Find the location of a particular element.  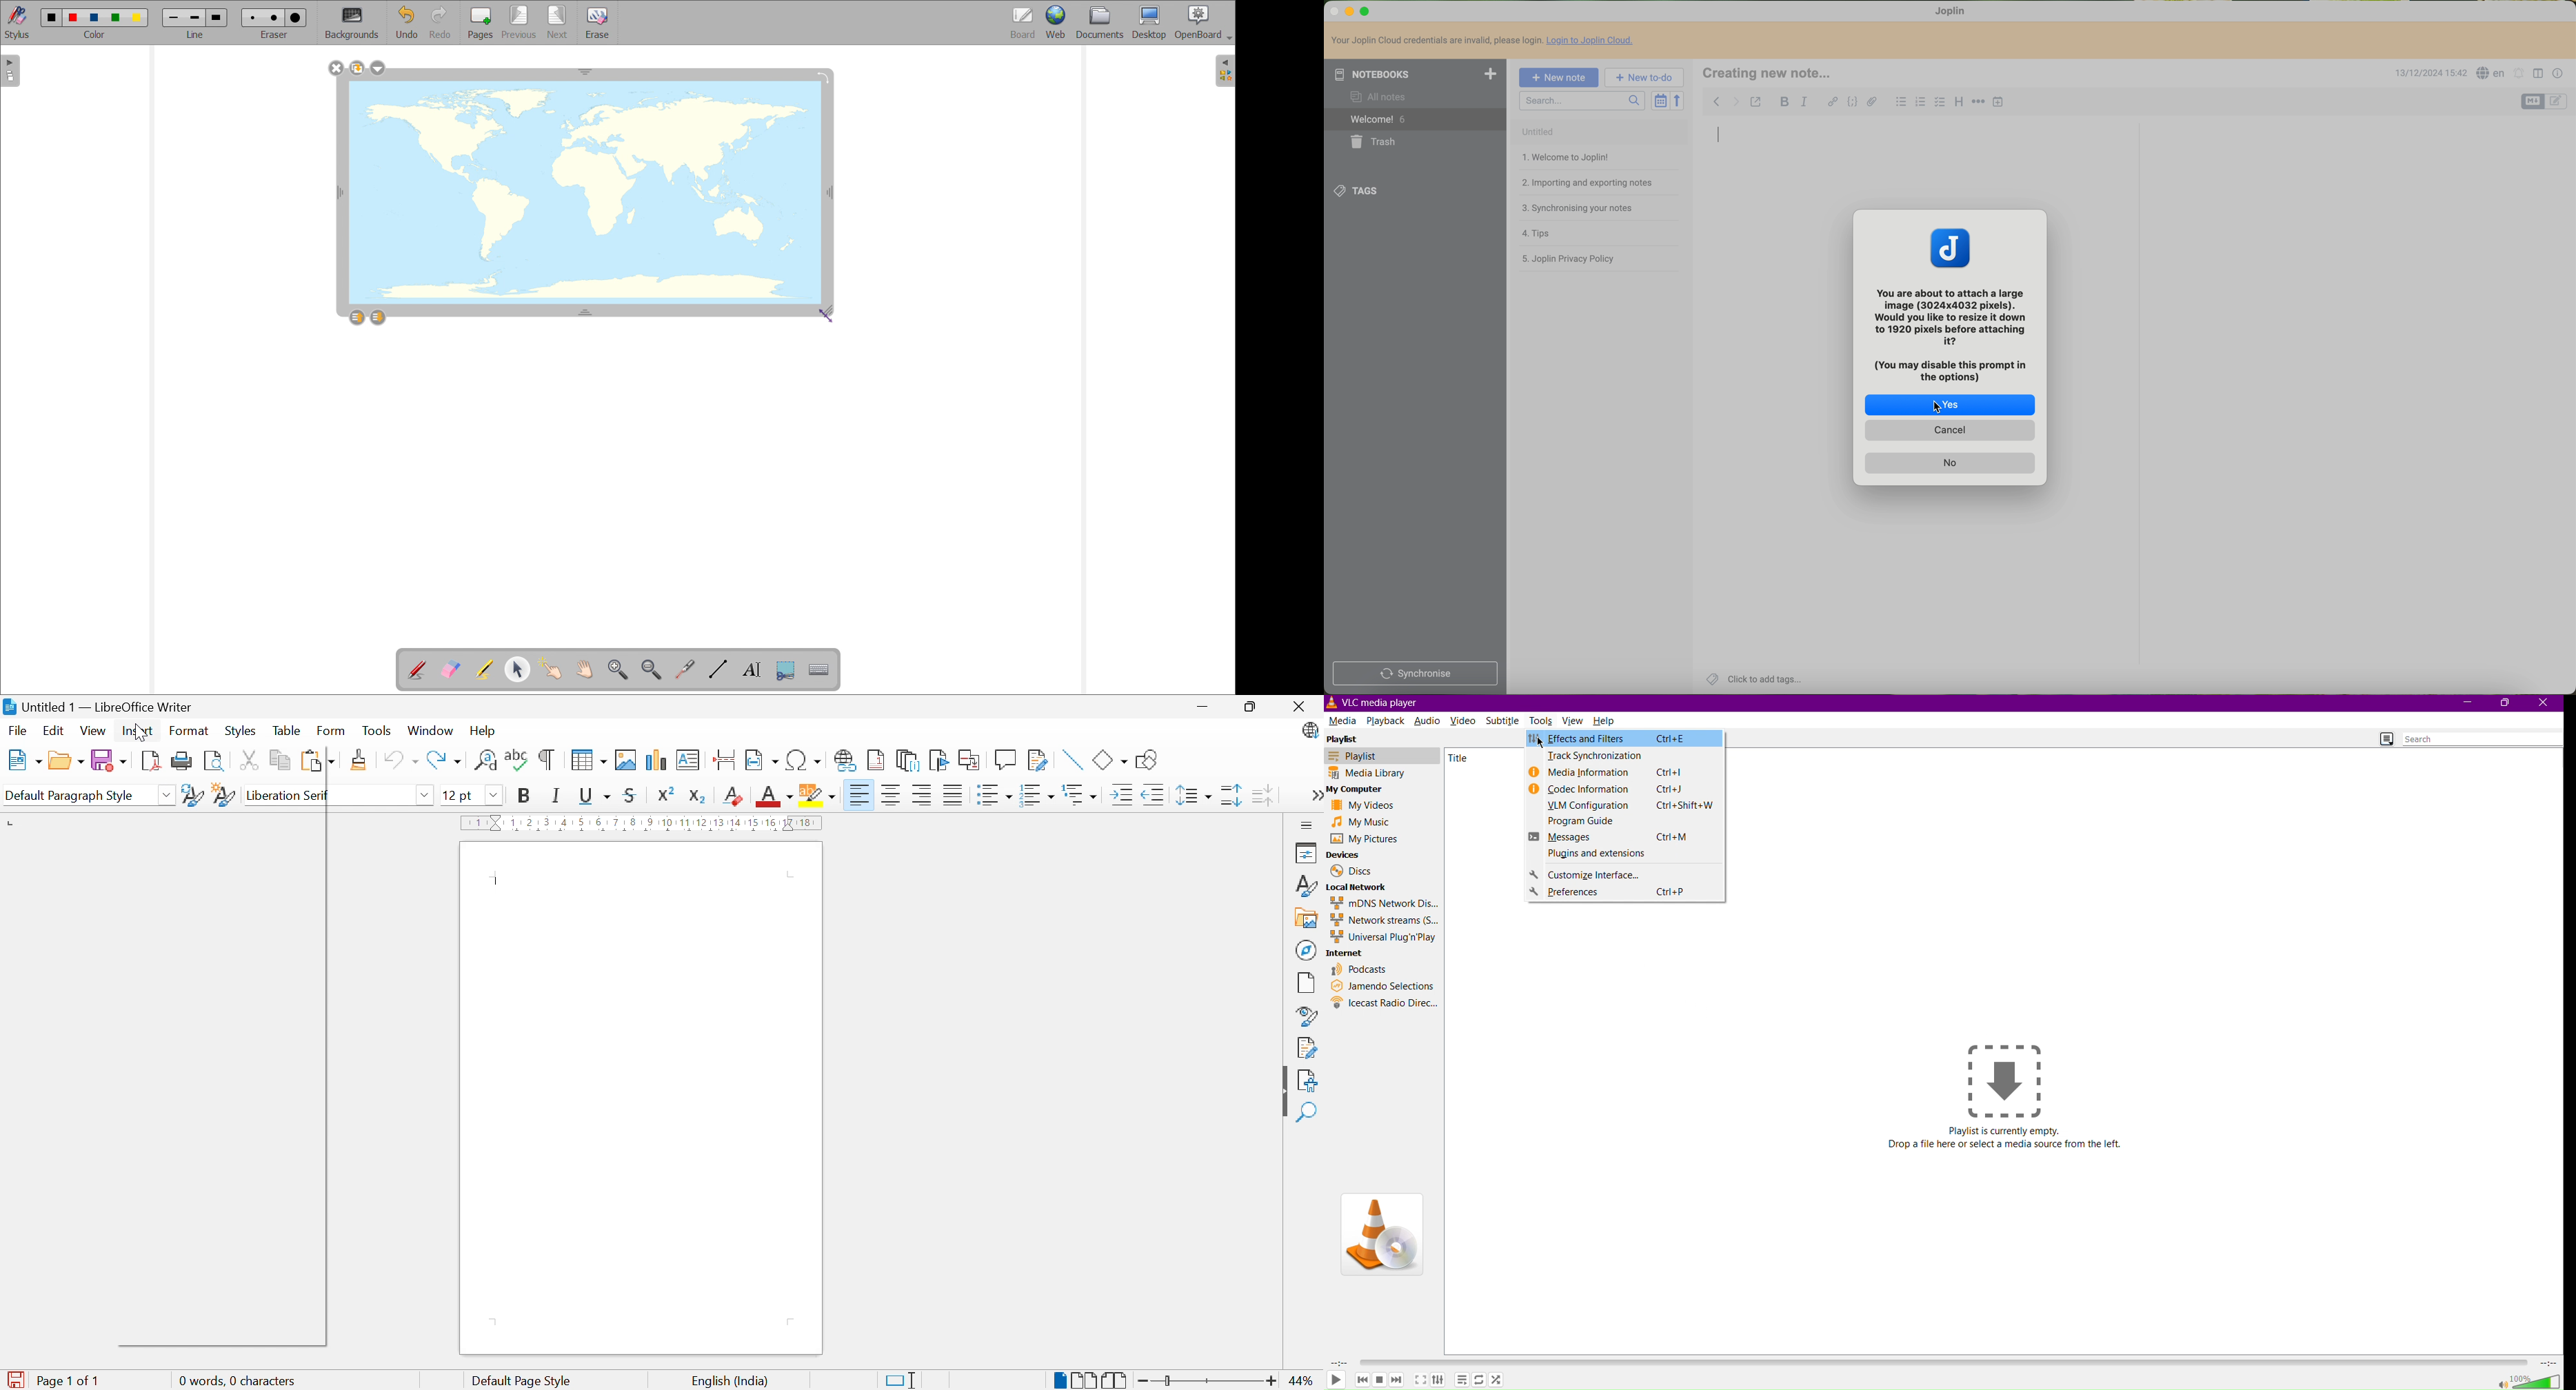

VLC Logo is located at coordinates (1385, 1229).